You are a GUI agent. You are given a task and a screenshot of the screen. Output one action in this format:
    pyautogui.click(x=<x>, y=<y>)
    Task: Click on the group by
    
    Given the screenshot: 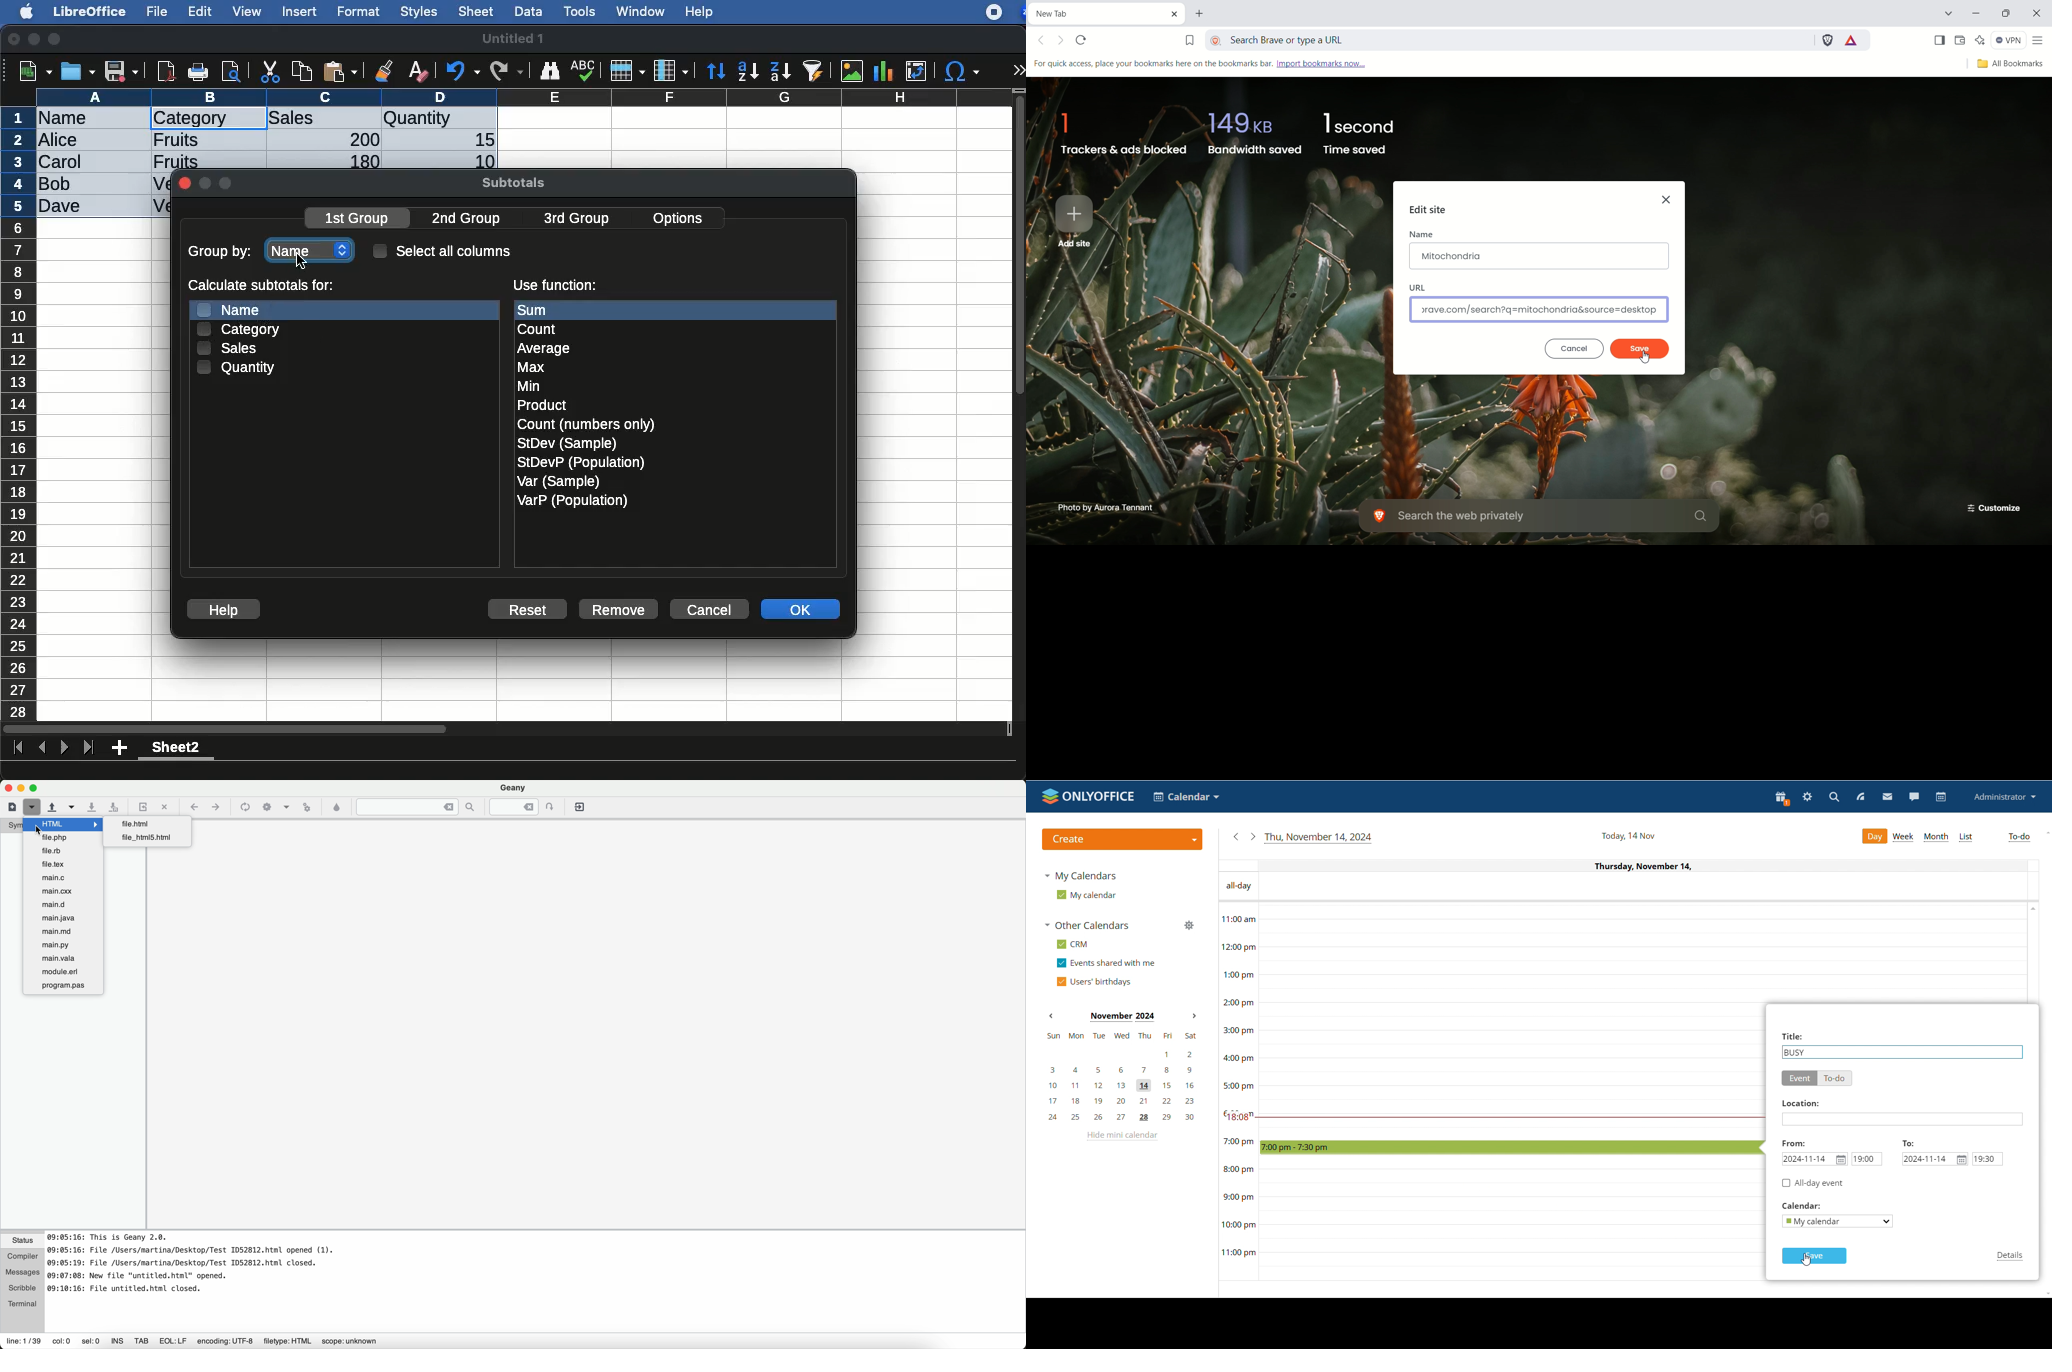 What is the action you would take?
    pyautogui.click(x=222, y=253)
    